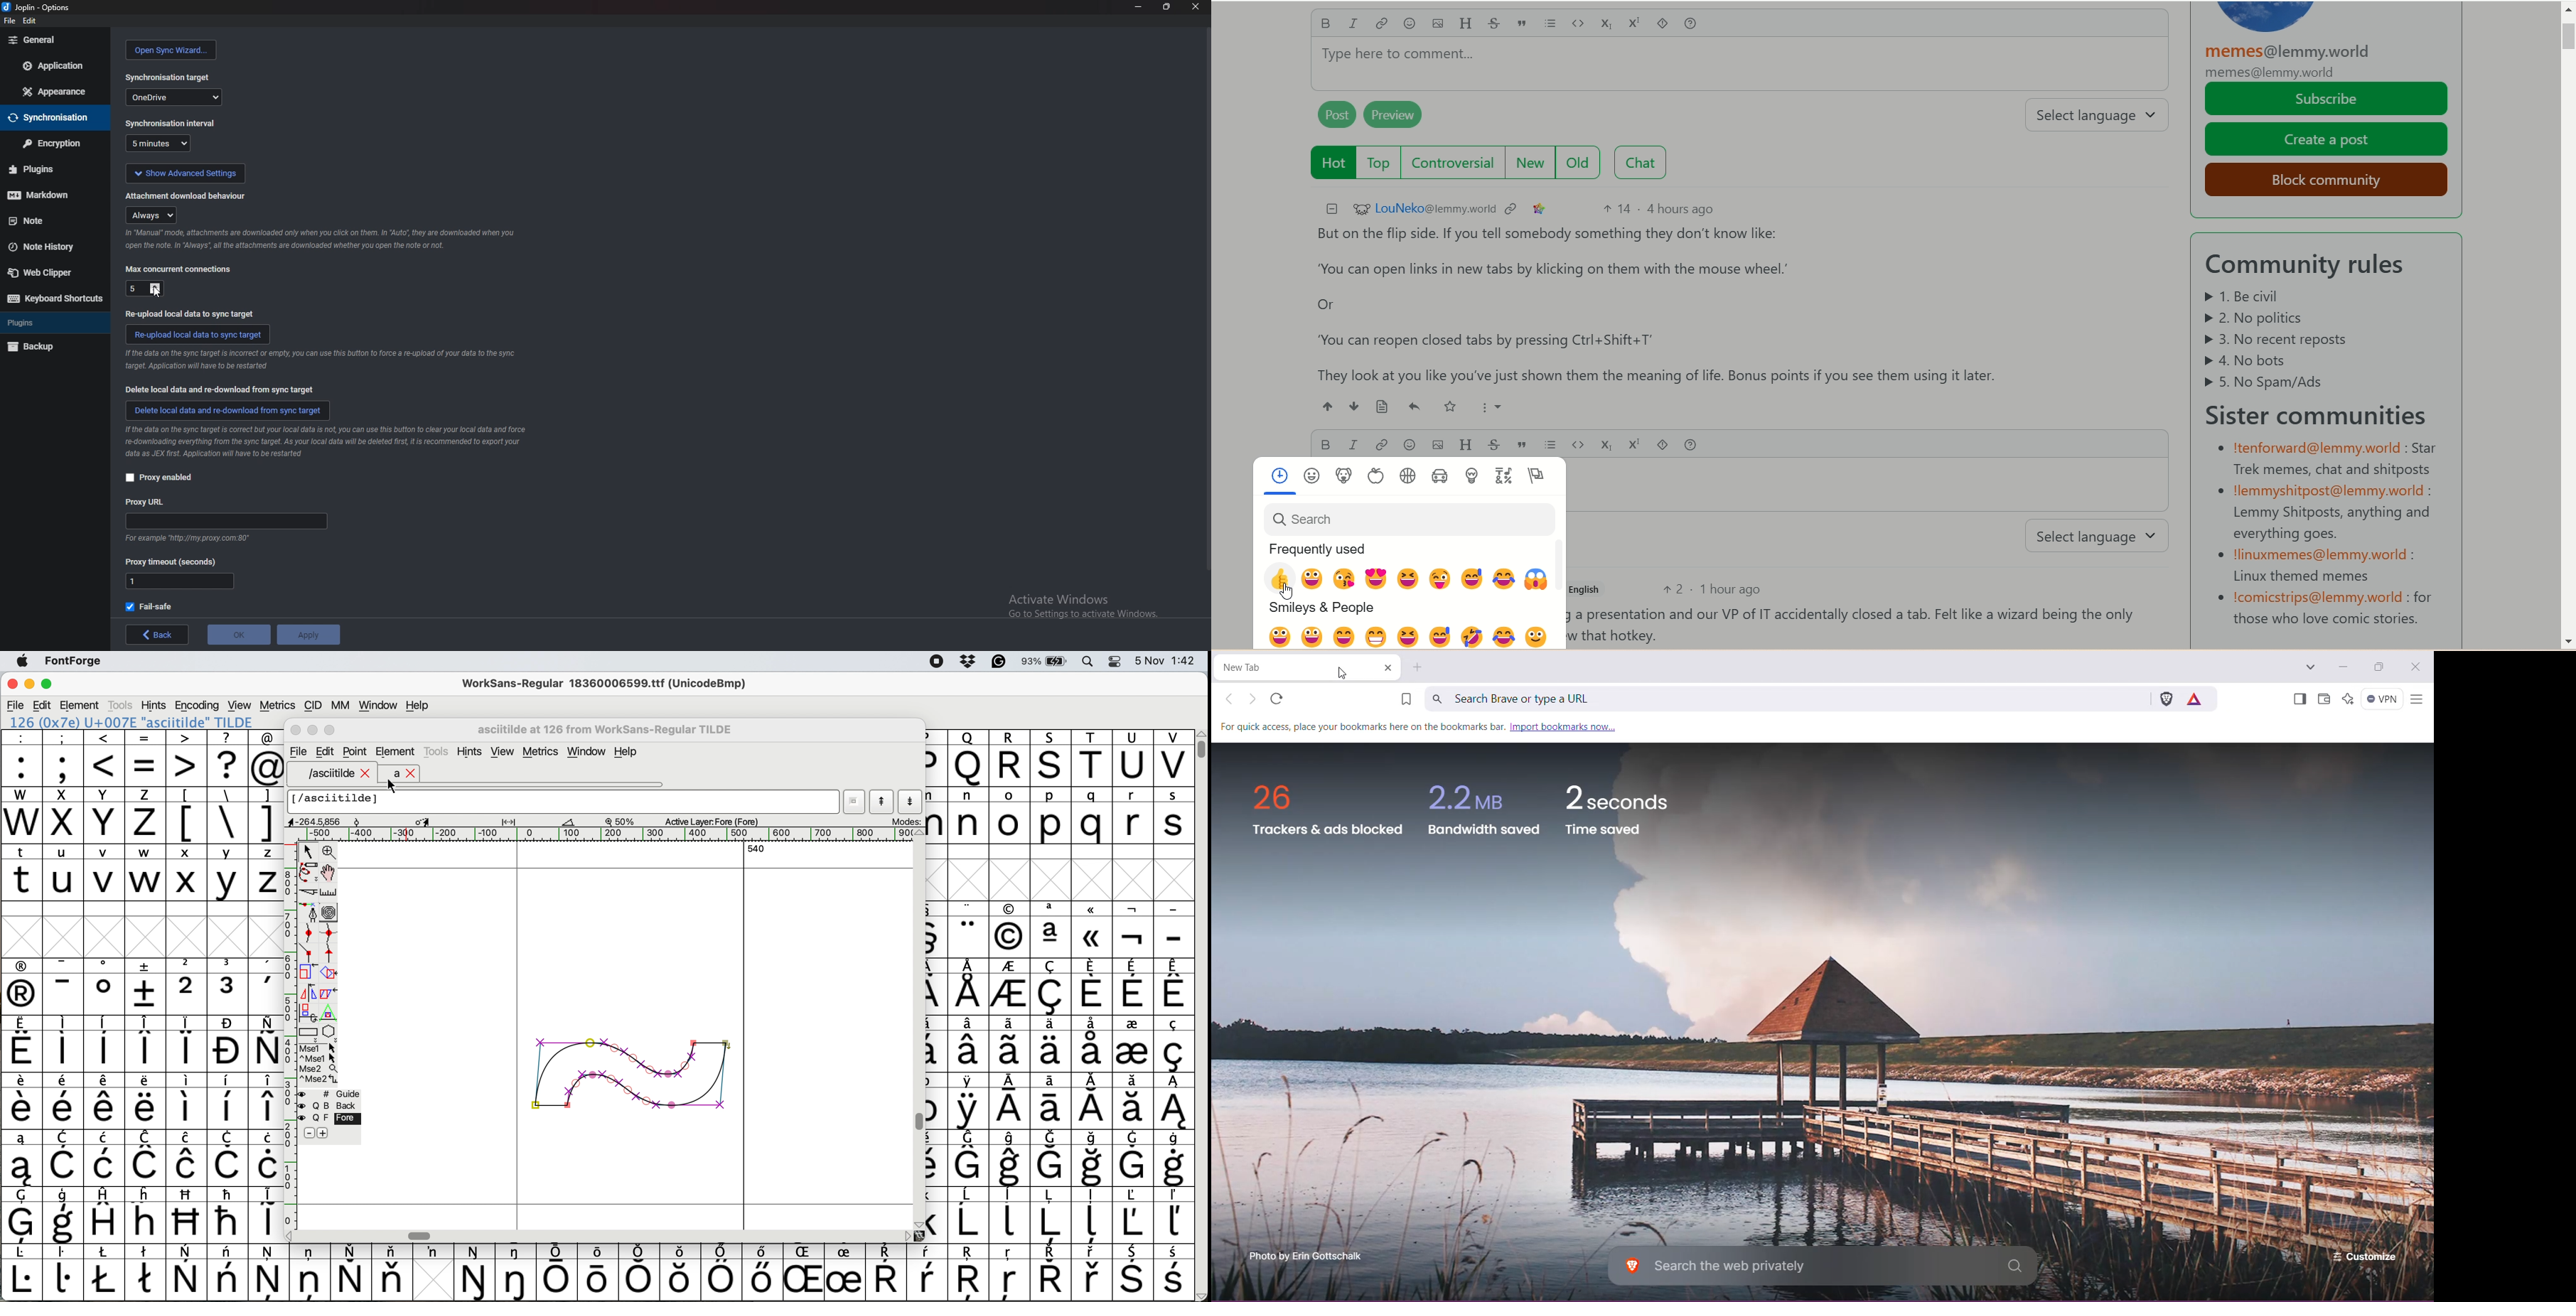  What do you see at coordinates (965, 661) in the screenshot?
I see `dropbox` at bounding box center [965, 661].